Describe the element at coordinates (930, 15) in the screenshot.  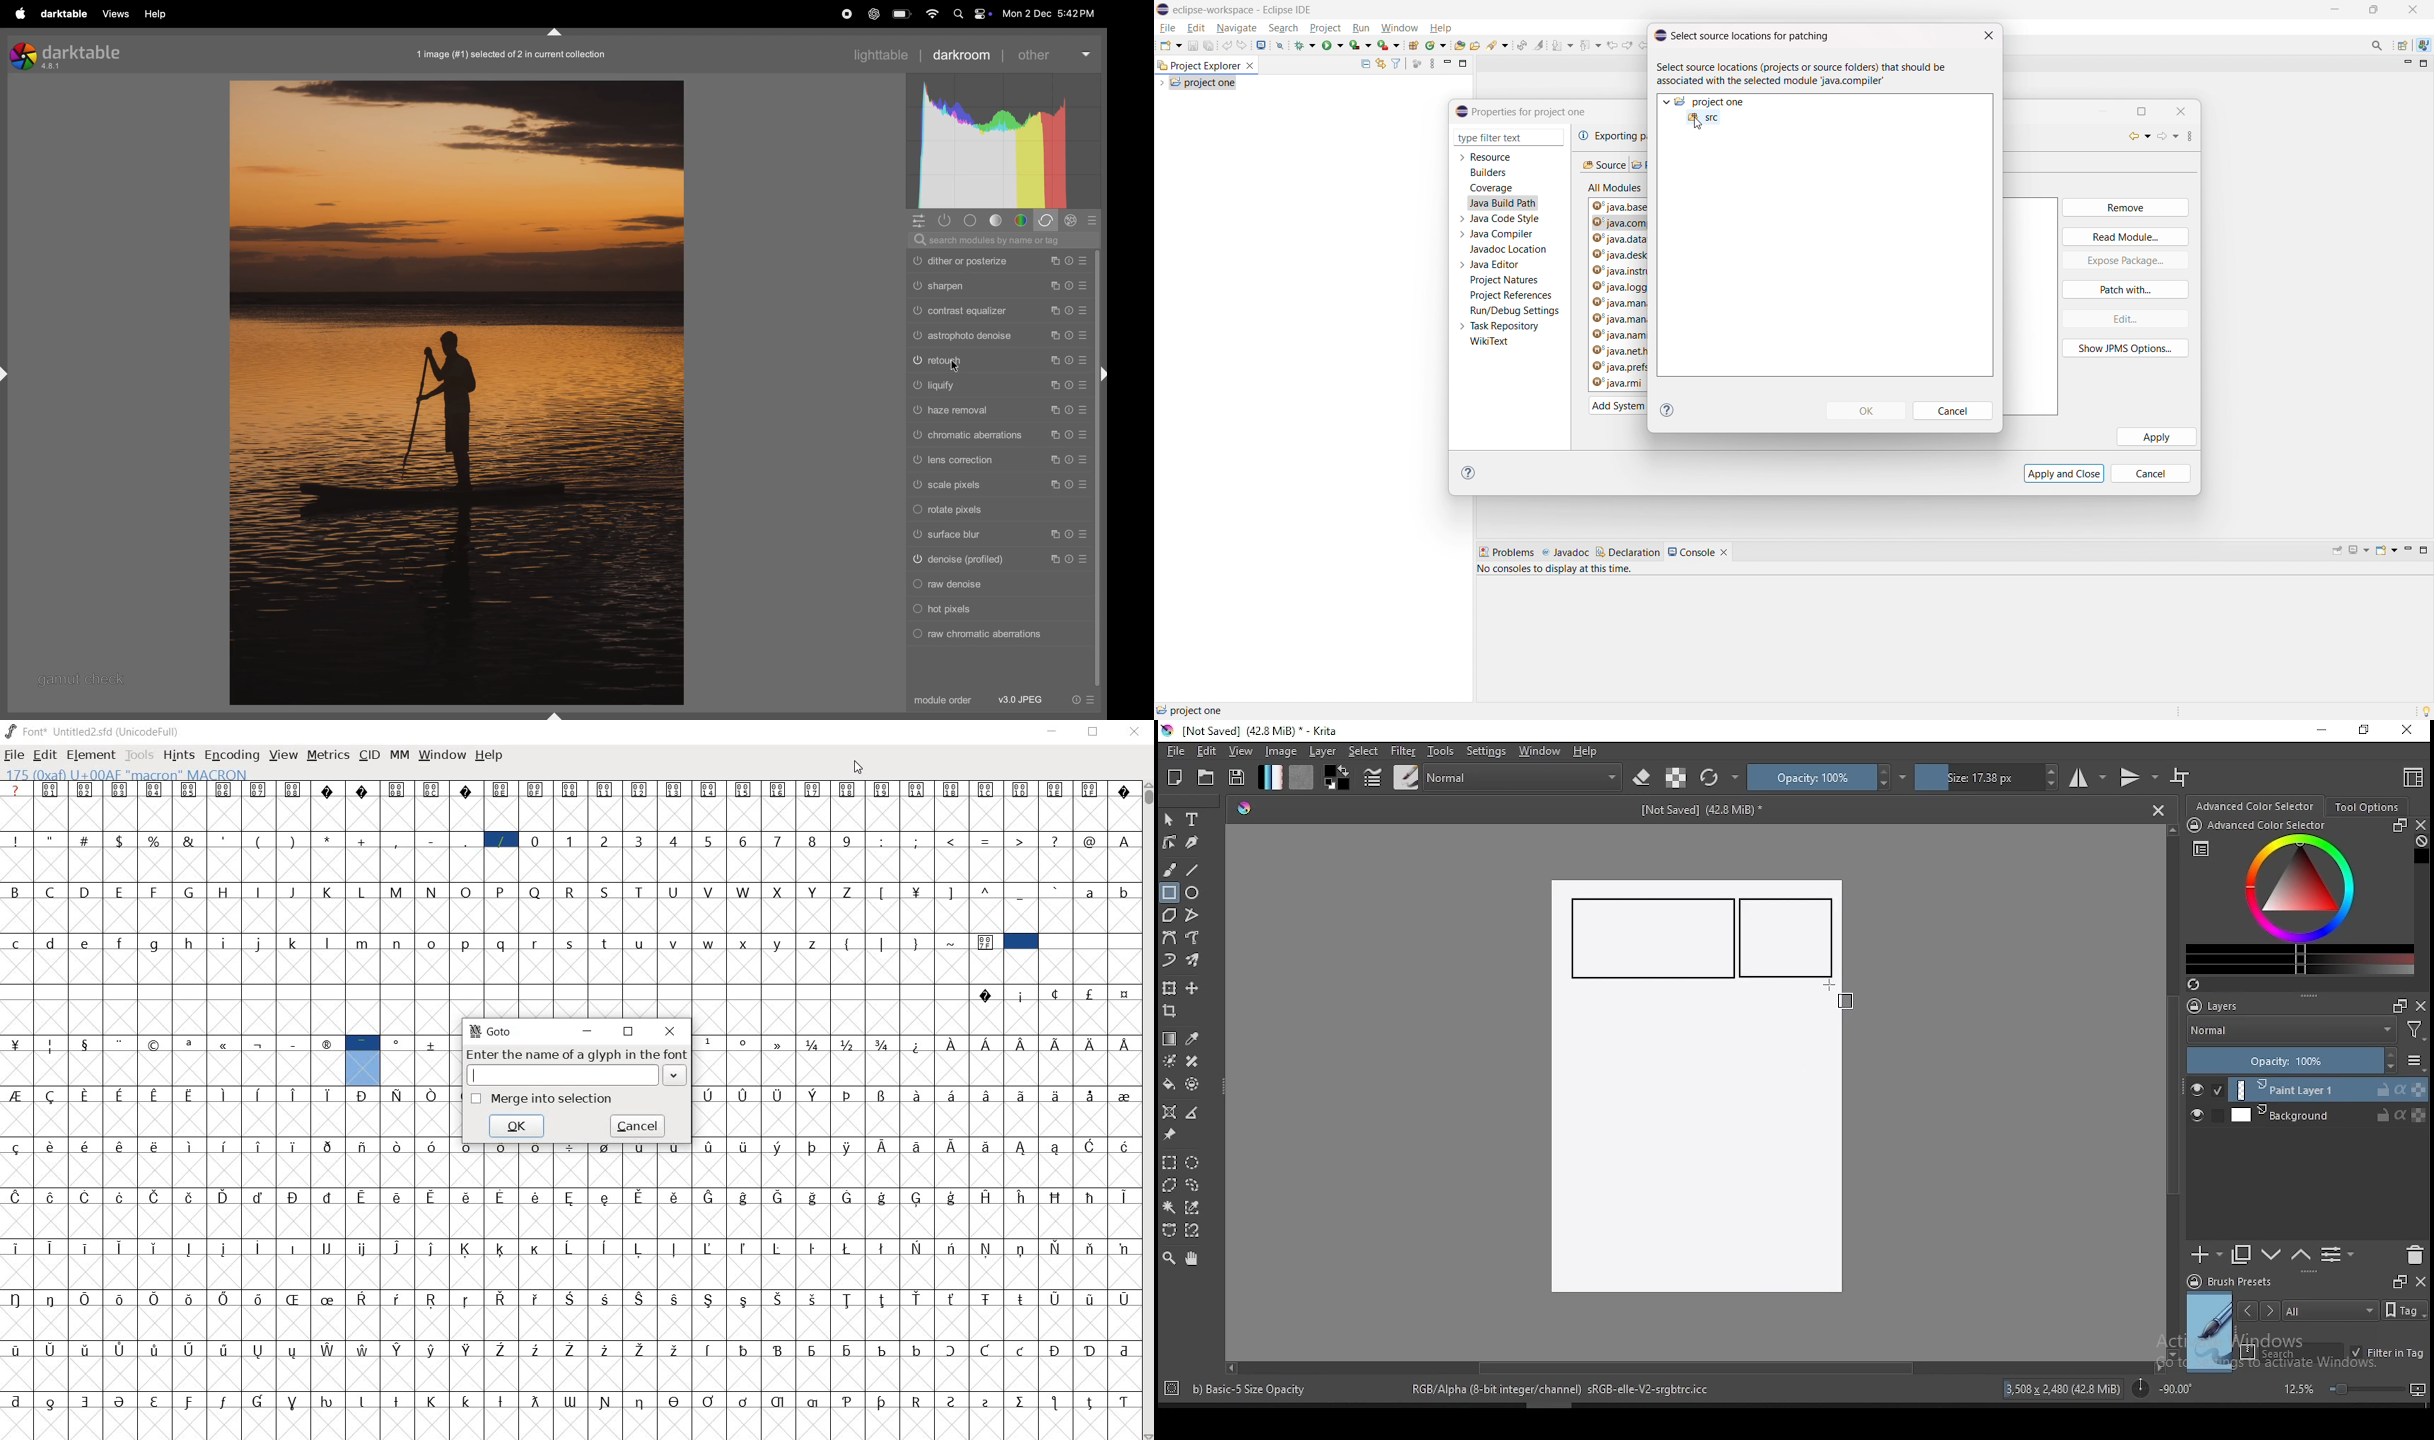
I see `wifi` at that location.